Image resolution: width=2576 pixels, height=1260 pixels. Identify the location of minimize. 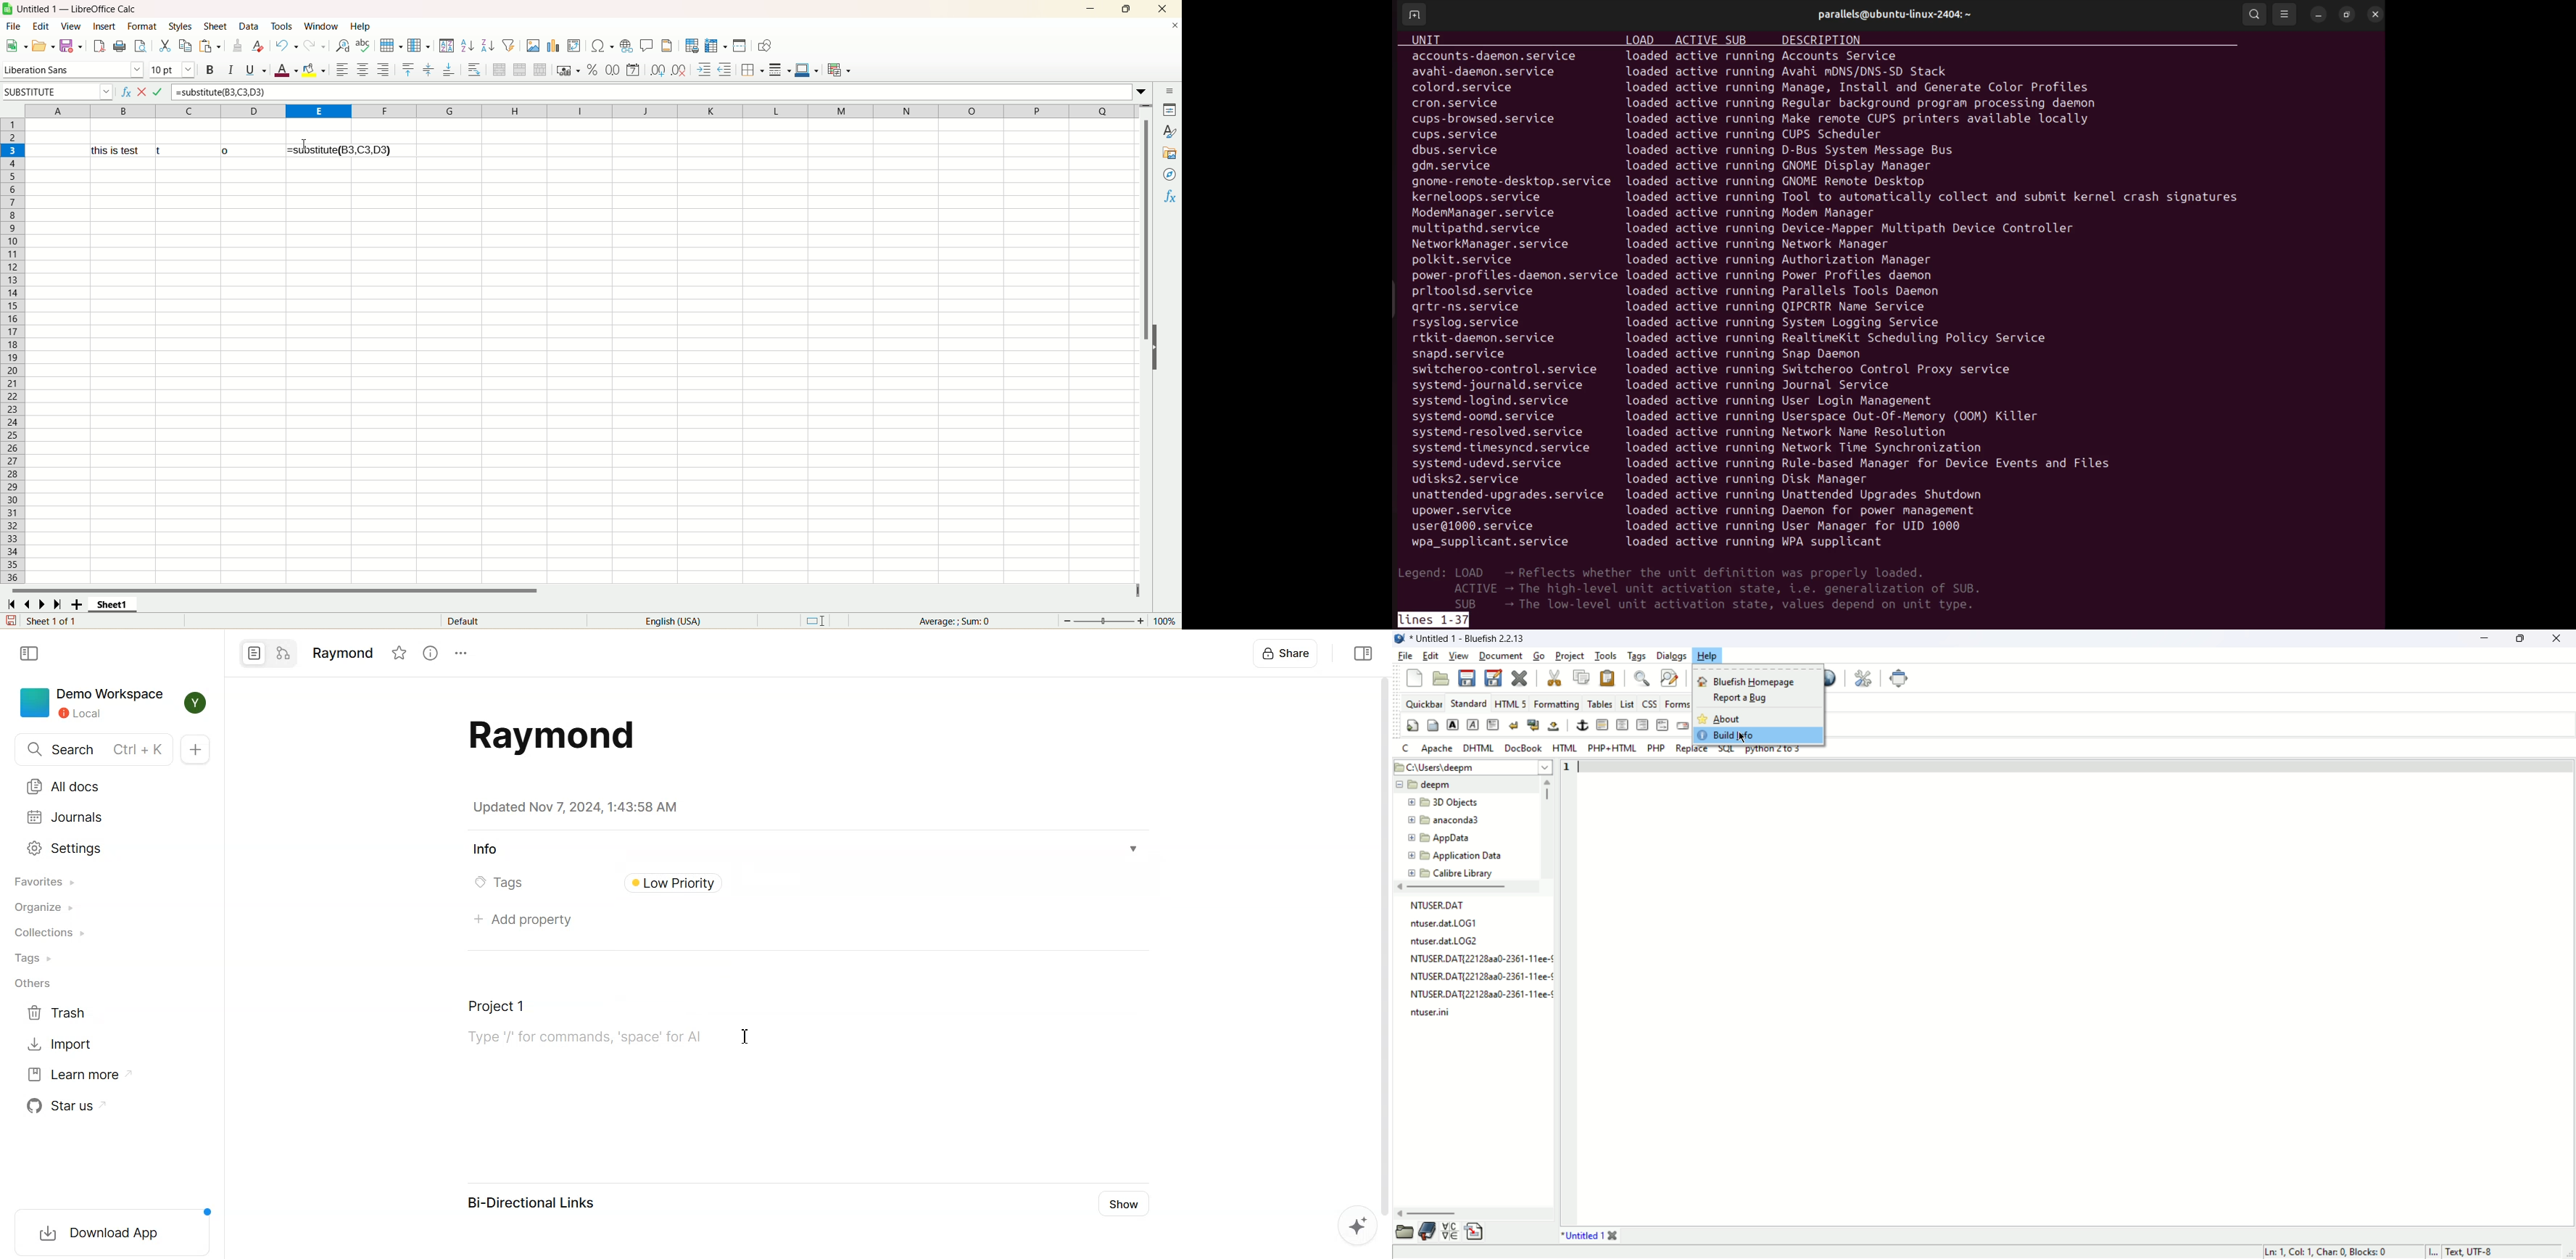
(1091, 9).